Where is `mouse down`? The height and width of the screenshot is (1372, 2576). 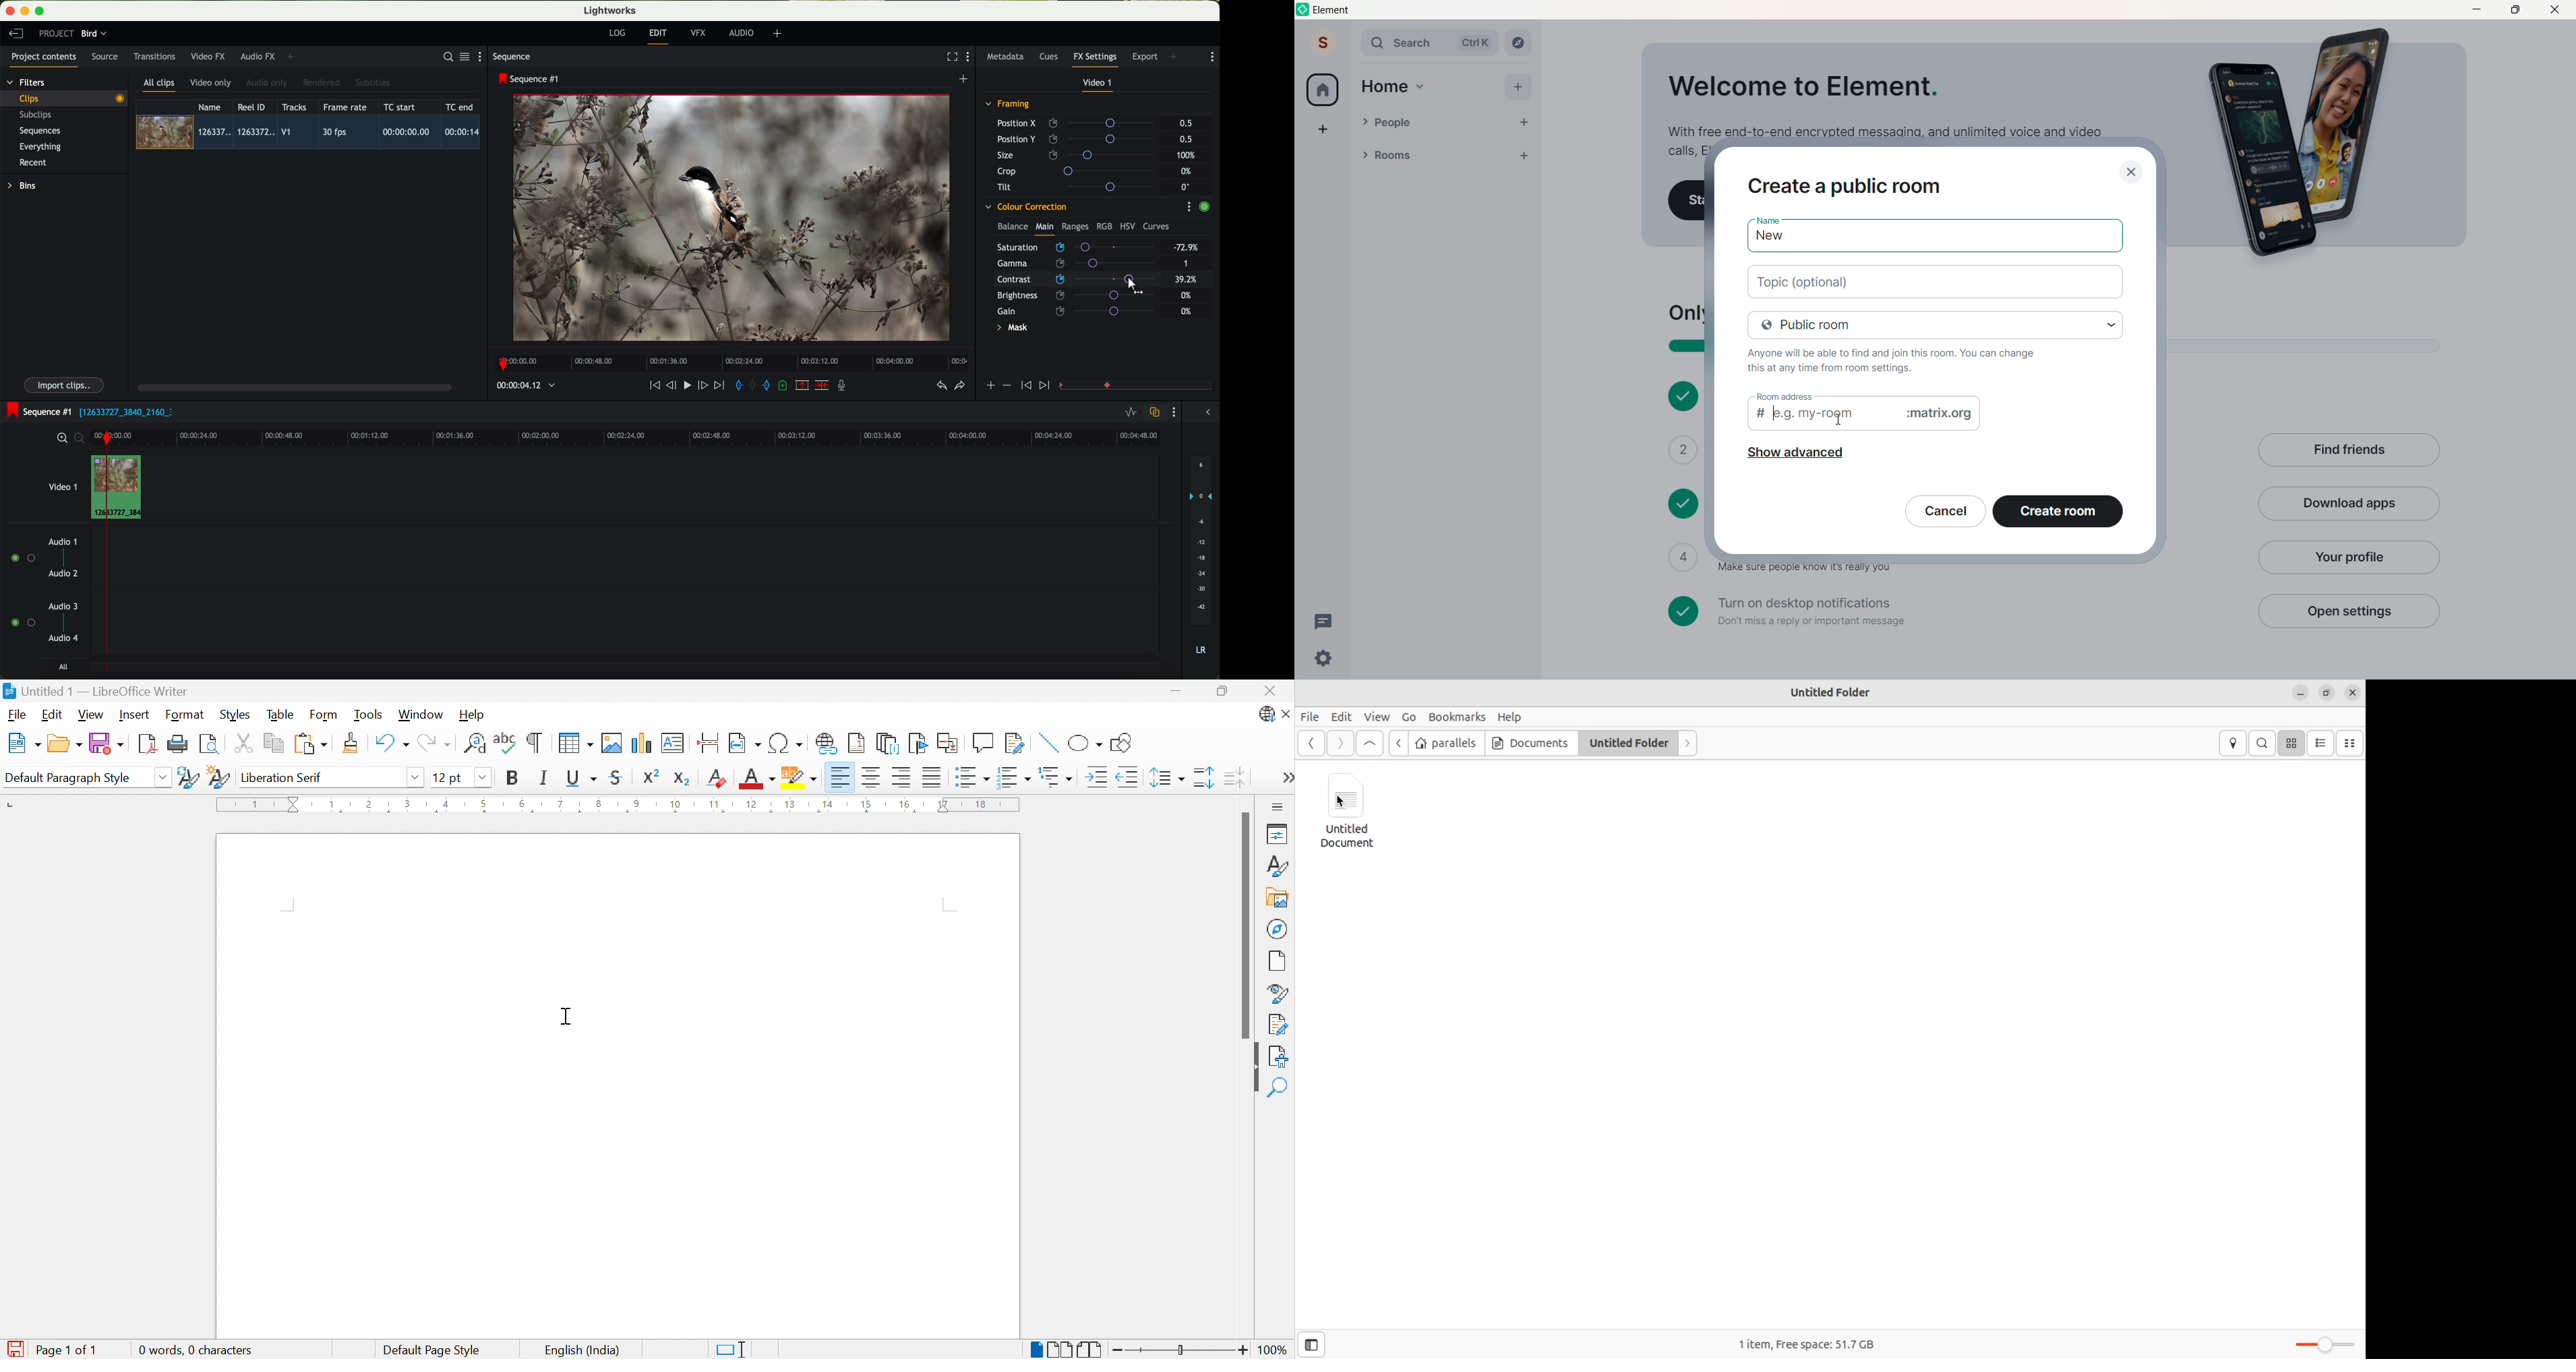 mouse down is located at coordinates (1133, 285).